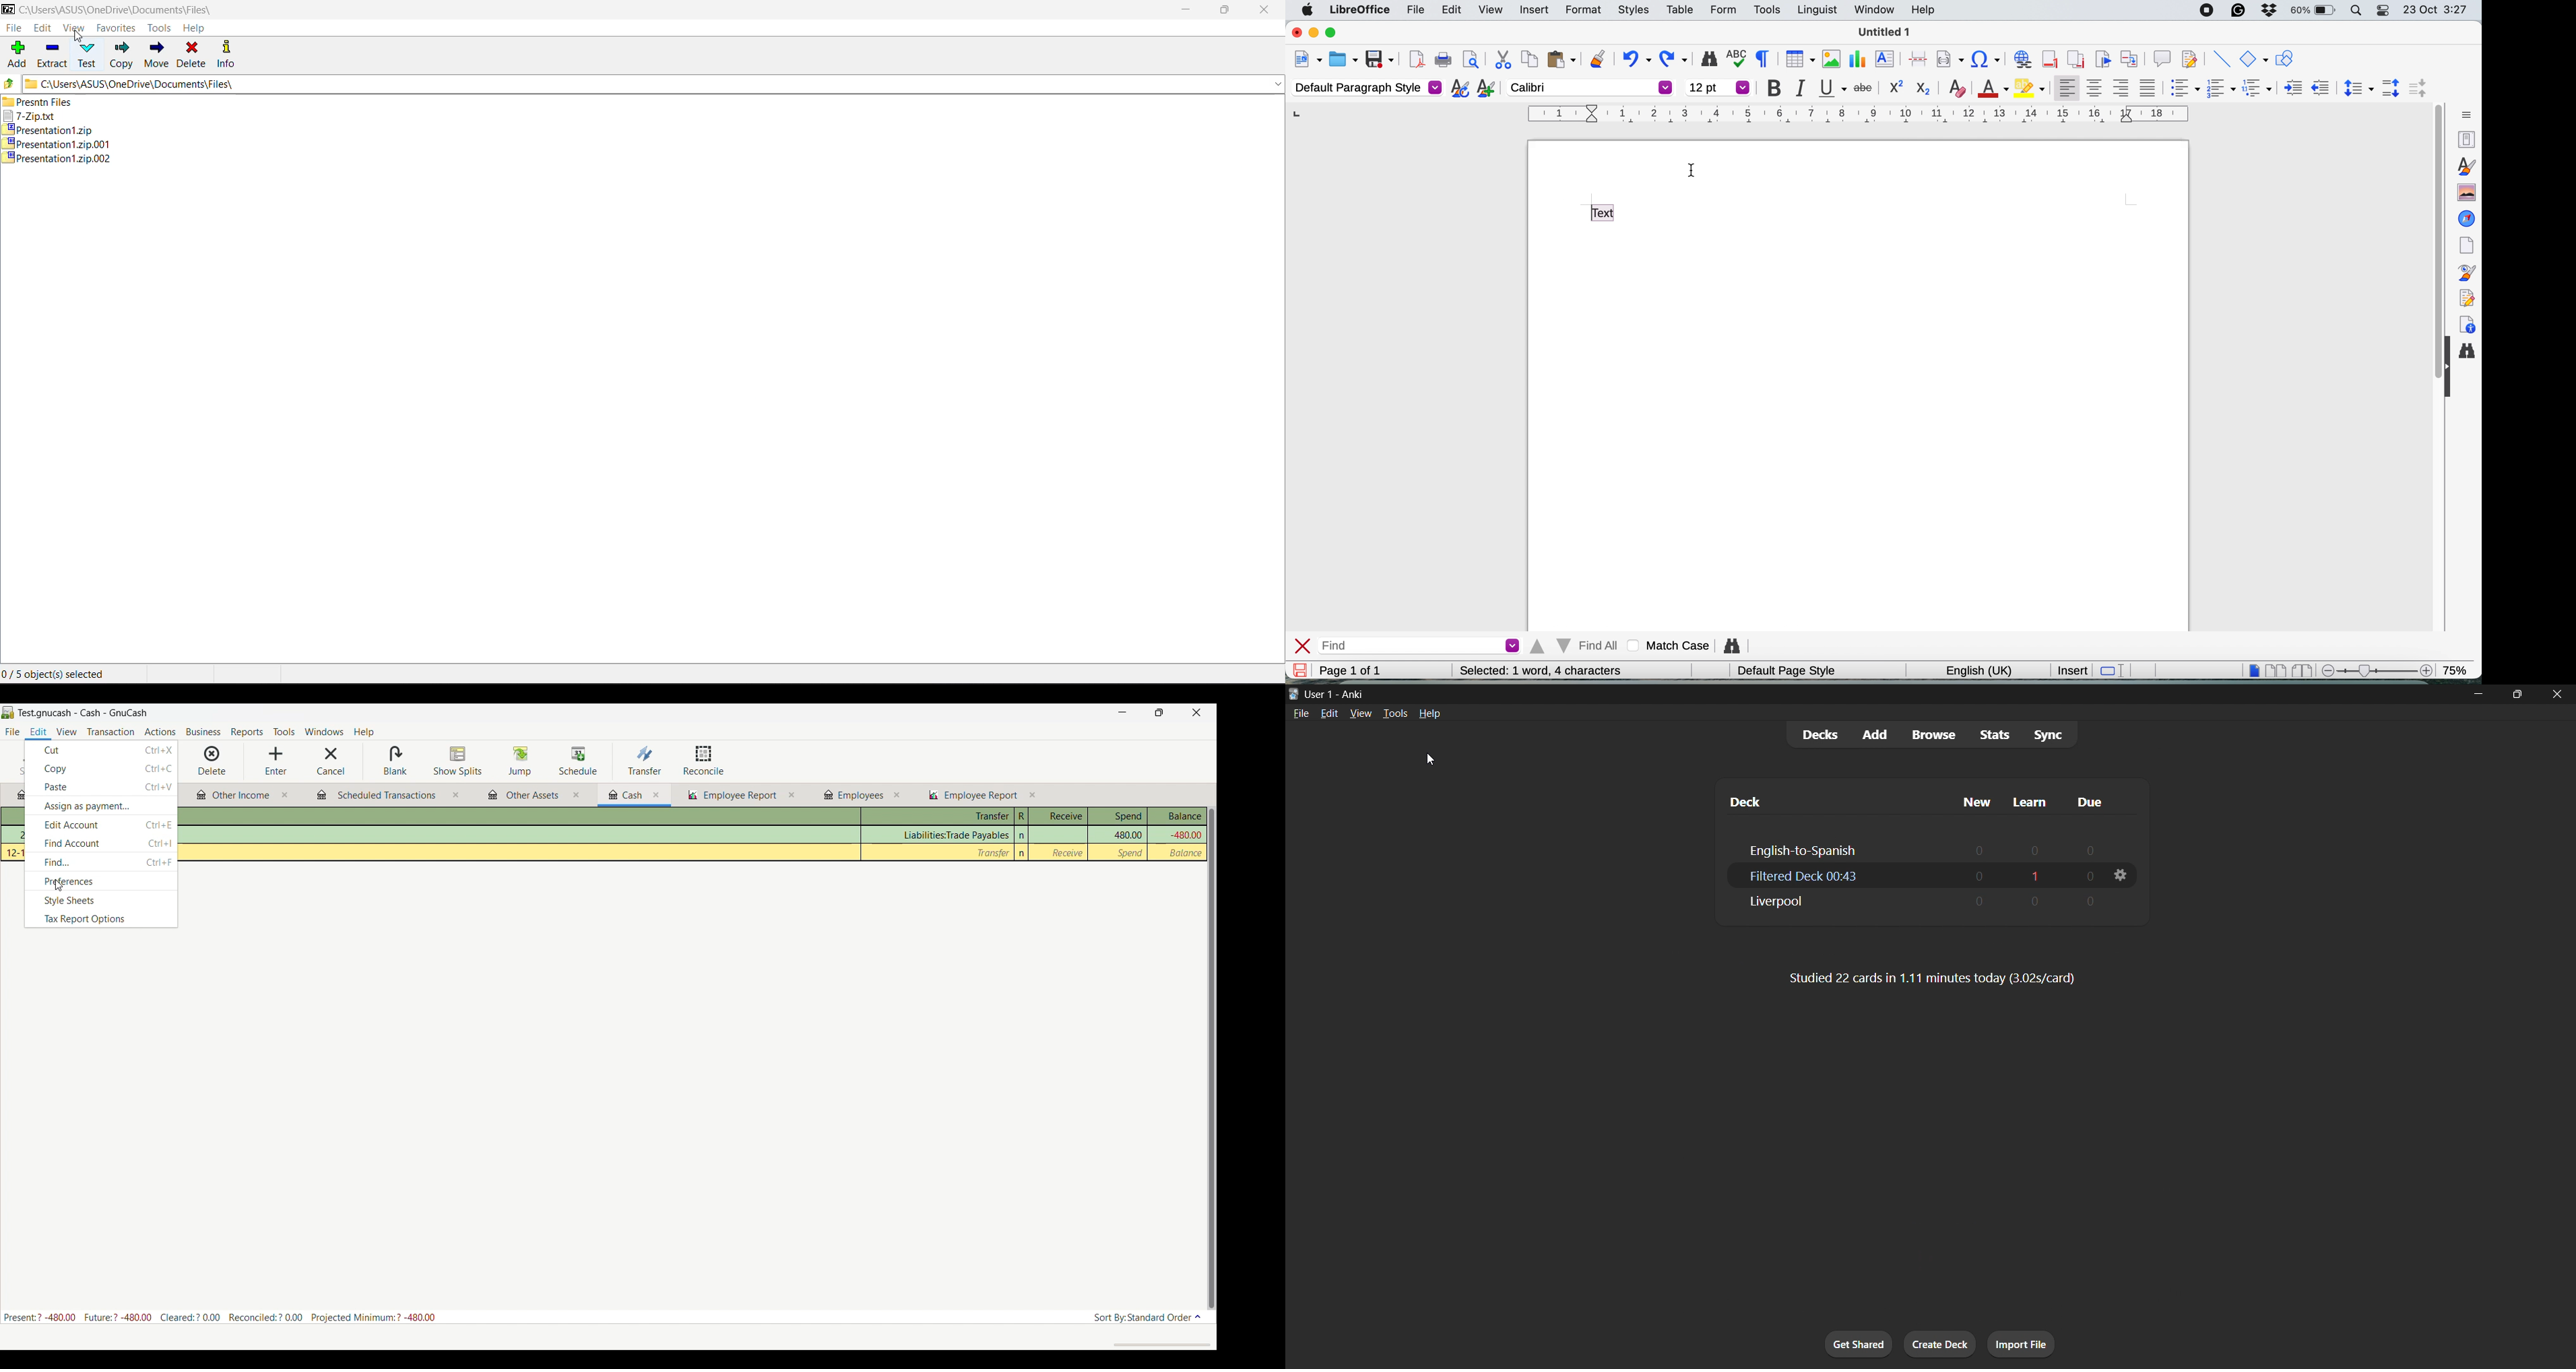 The width and height of the screenshot is (2576, 1372). Describe the element at coordinates (2111, 670) in the screenshot. I see `standard selection` at that location.